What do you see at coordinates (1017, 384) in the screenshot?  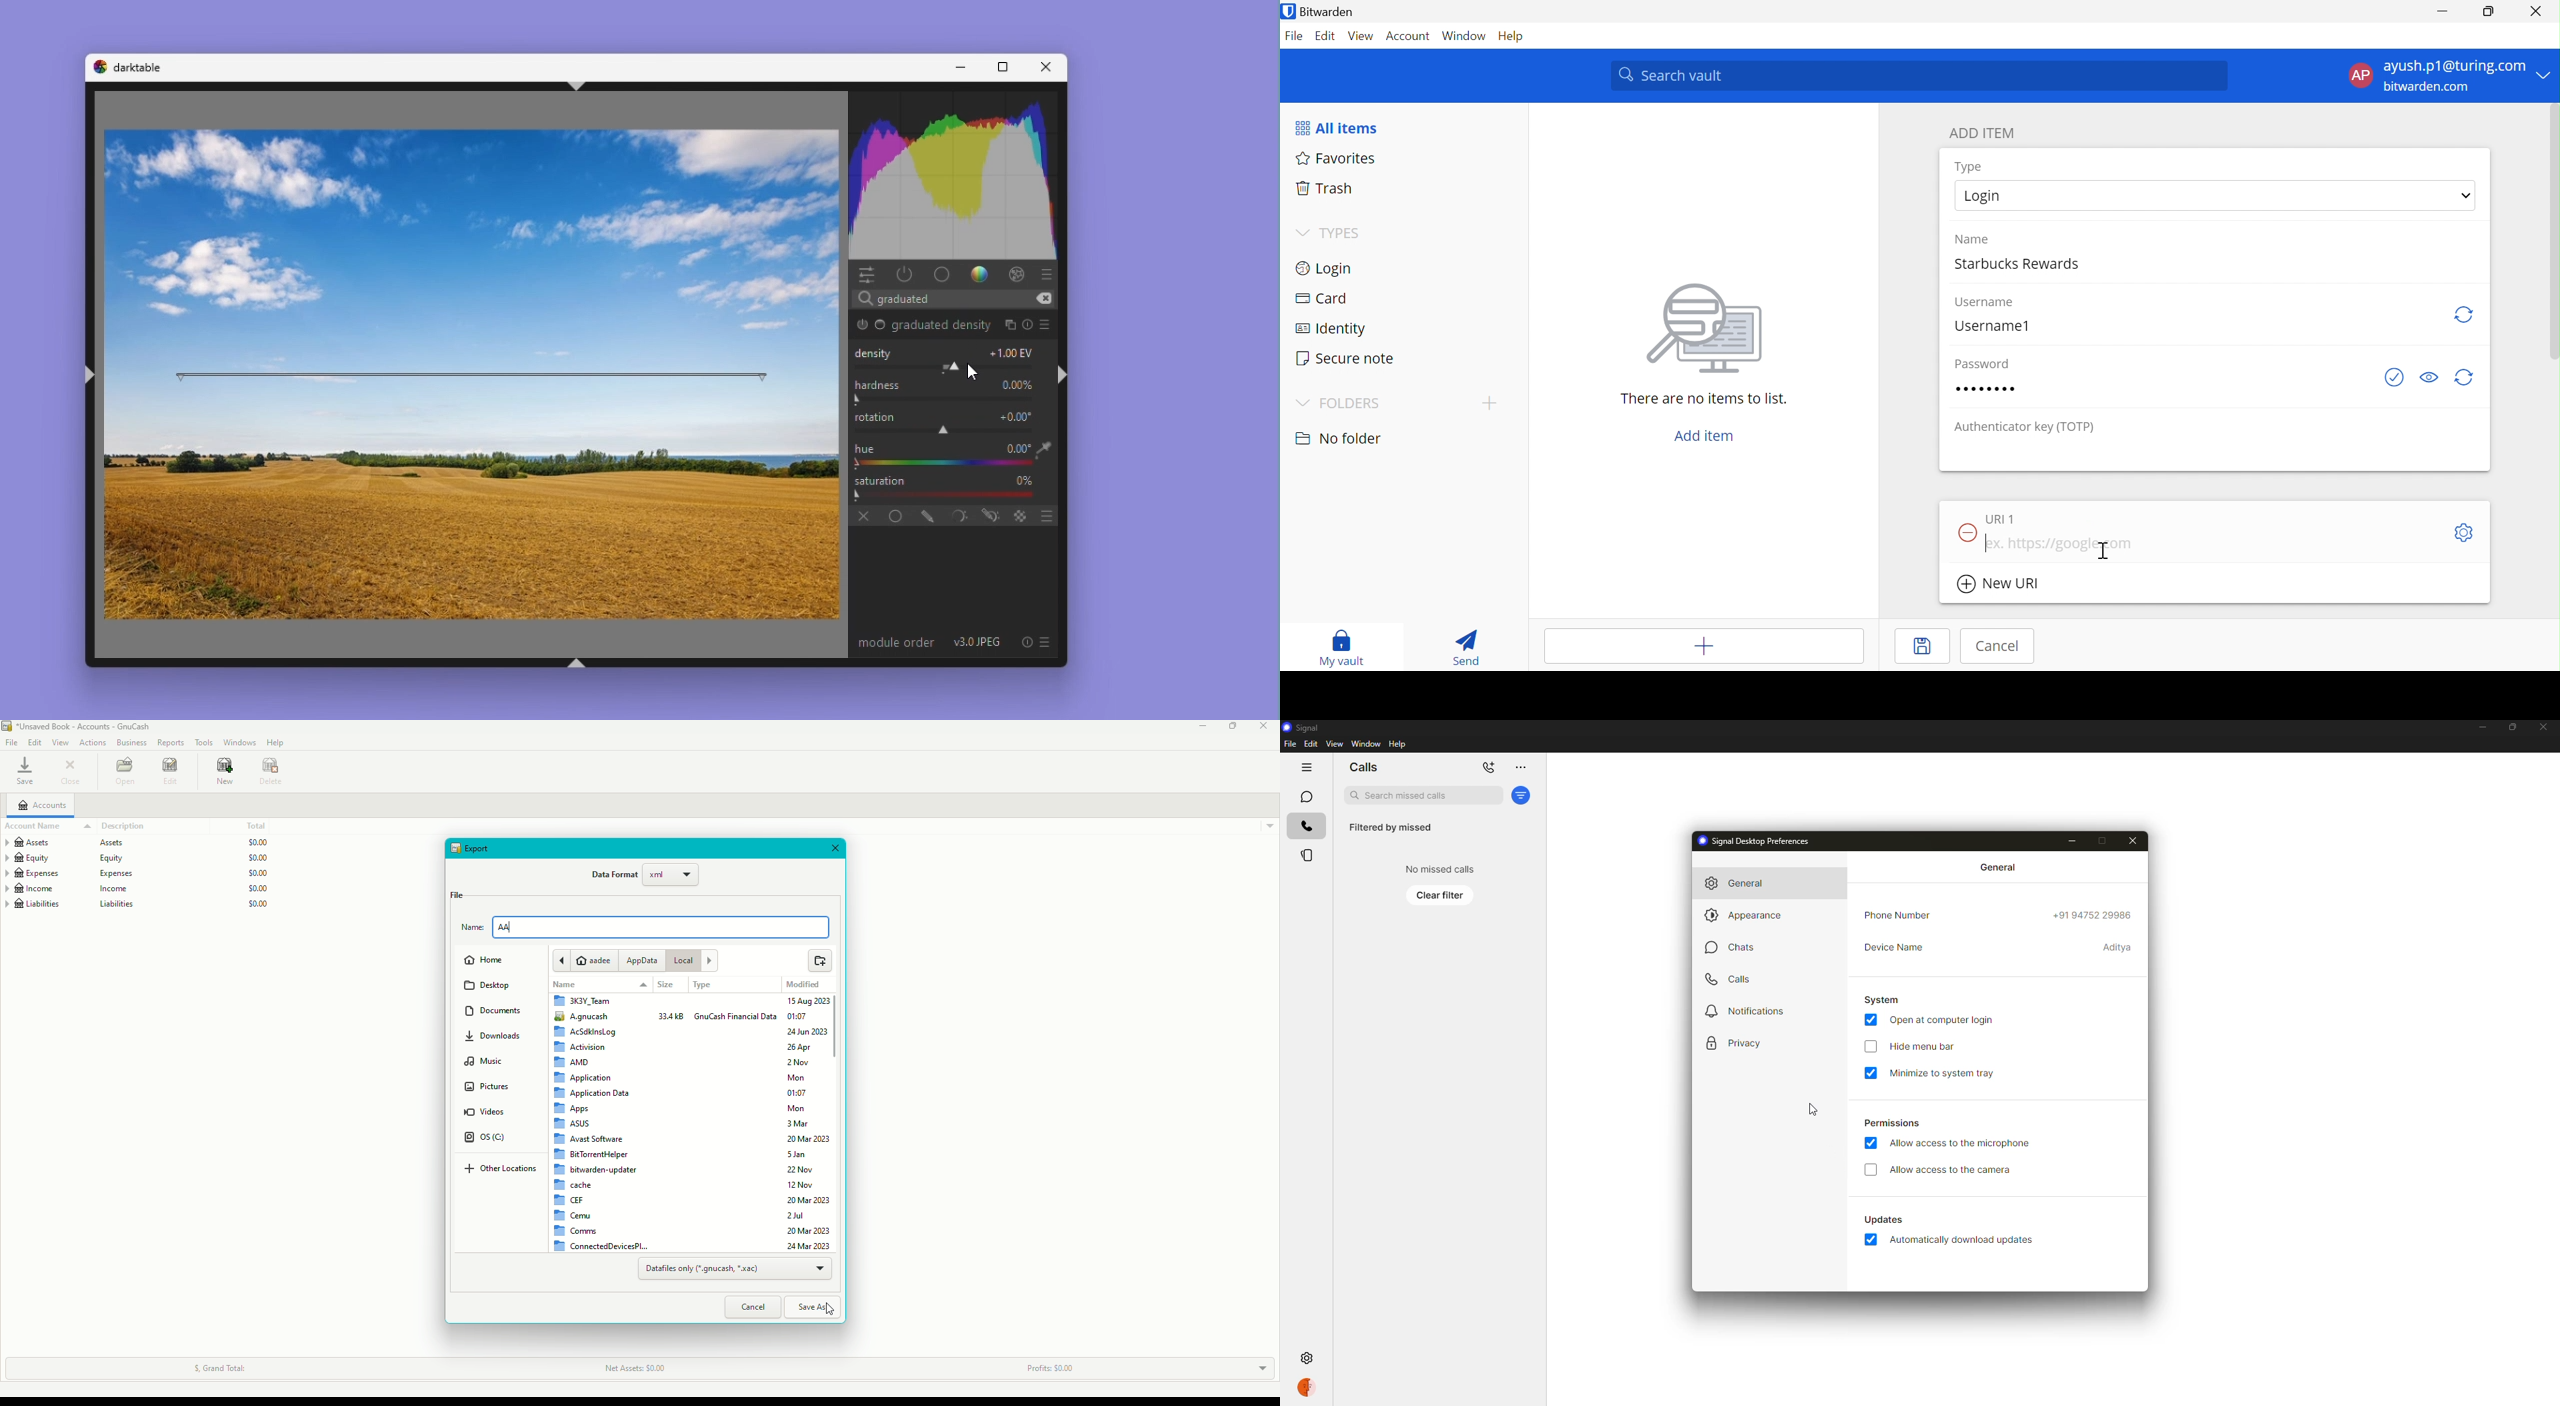 I see `0.00%` at bounding box center [1017, 384].